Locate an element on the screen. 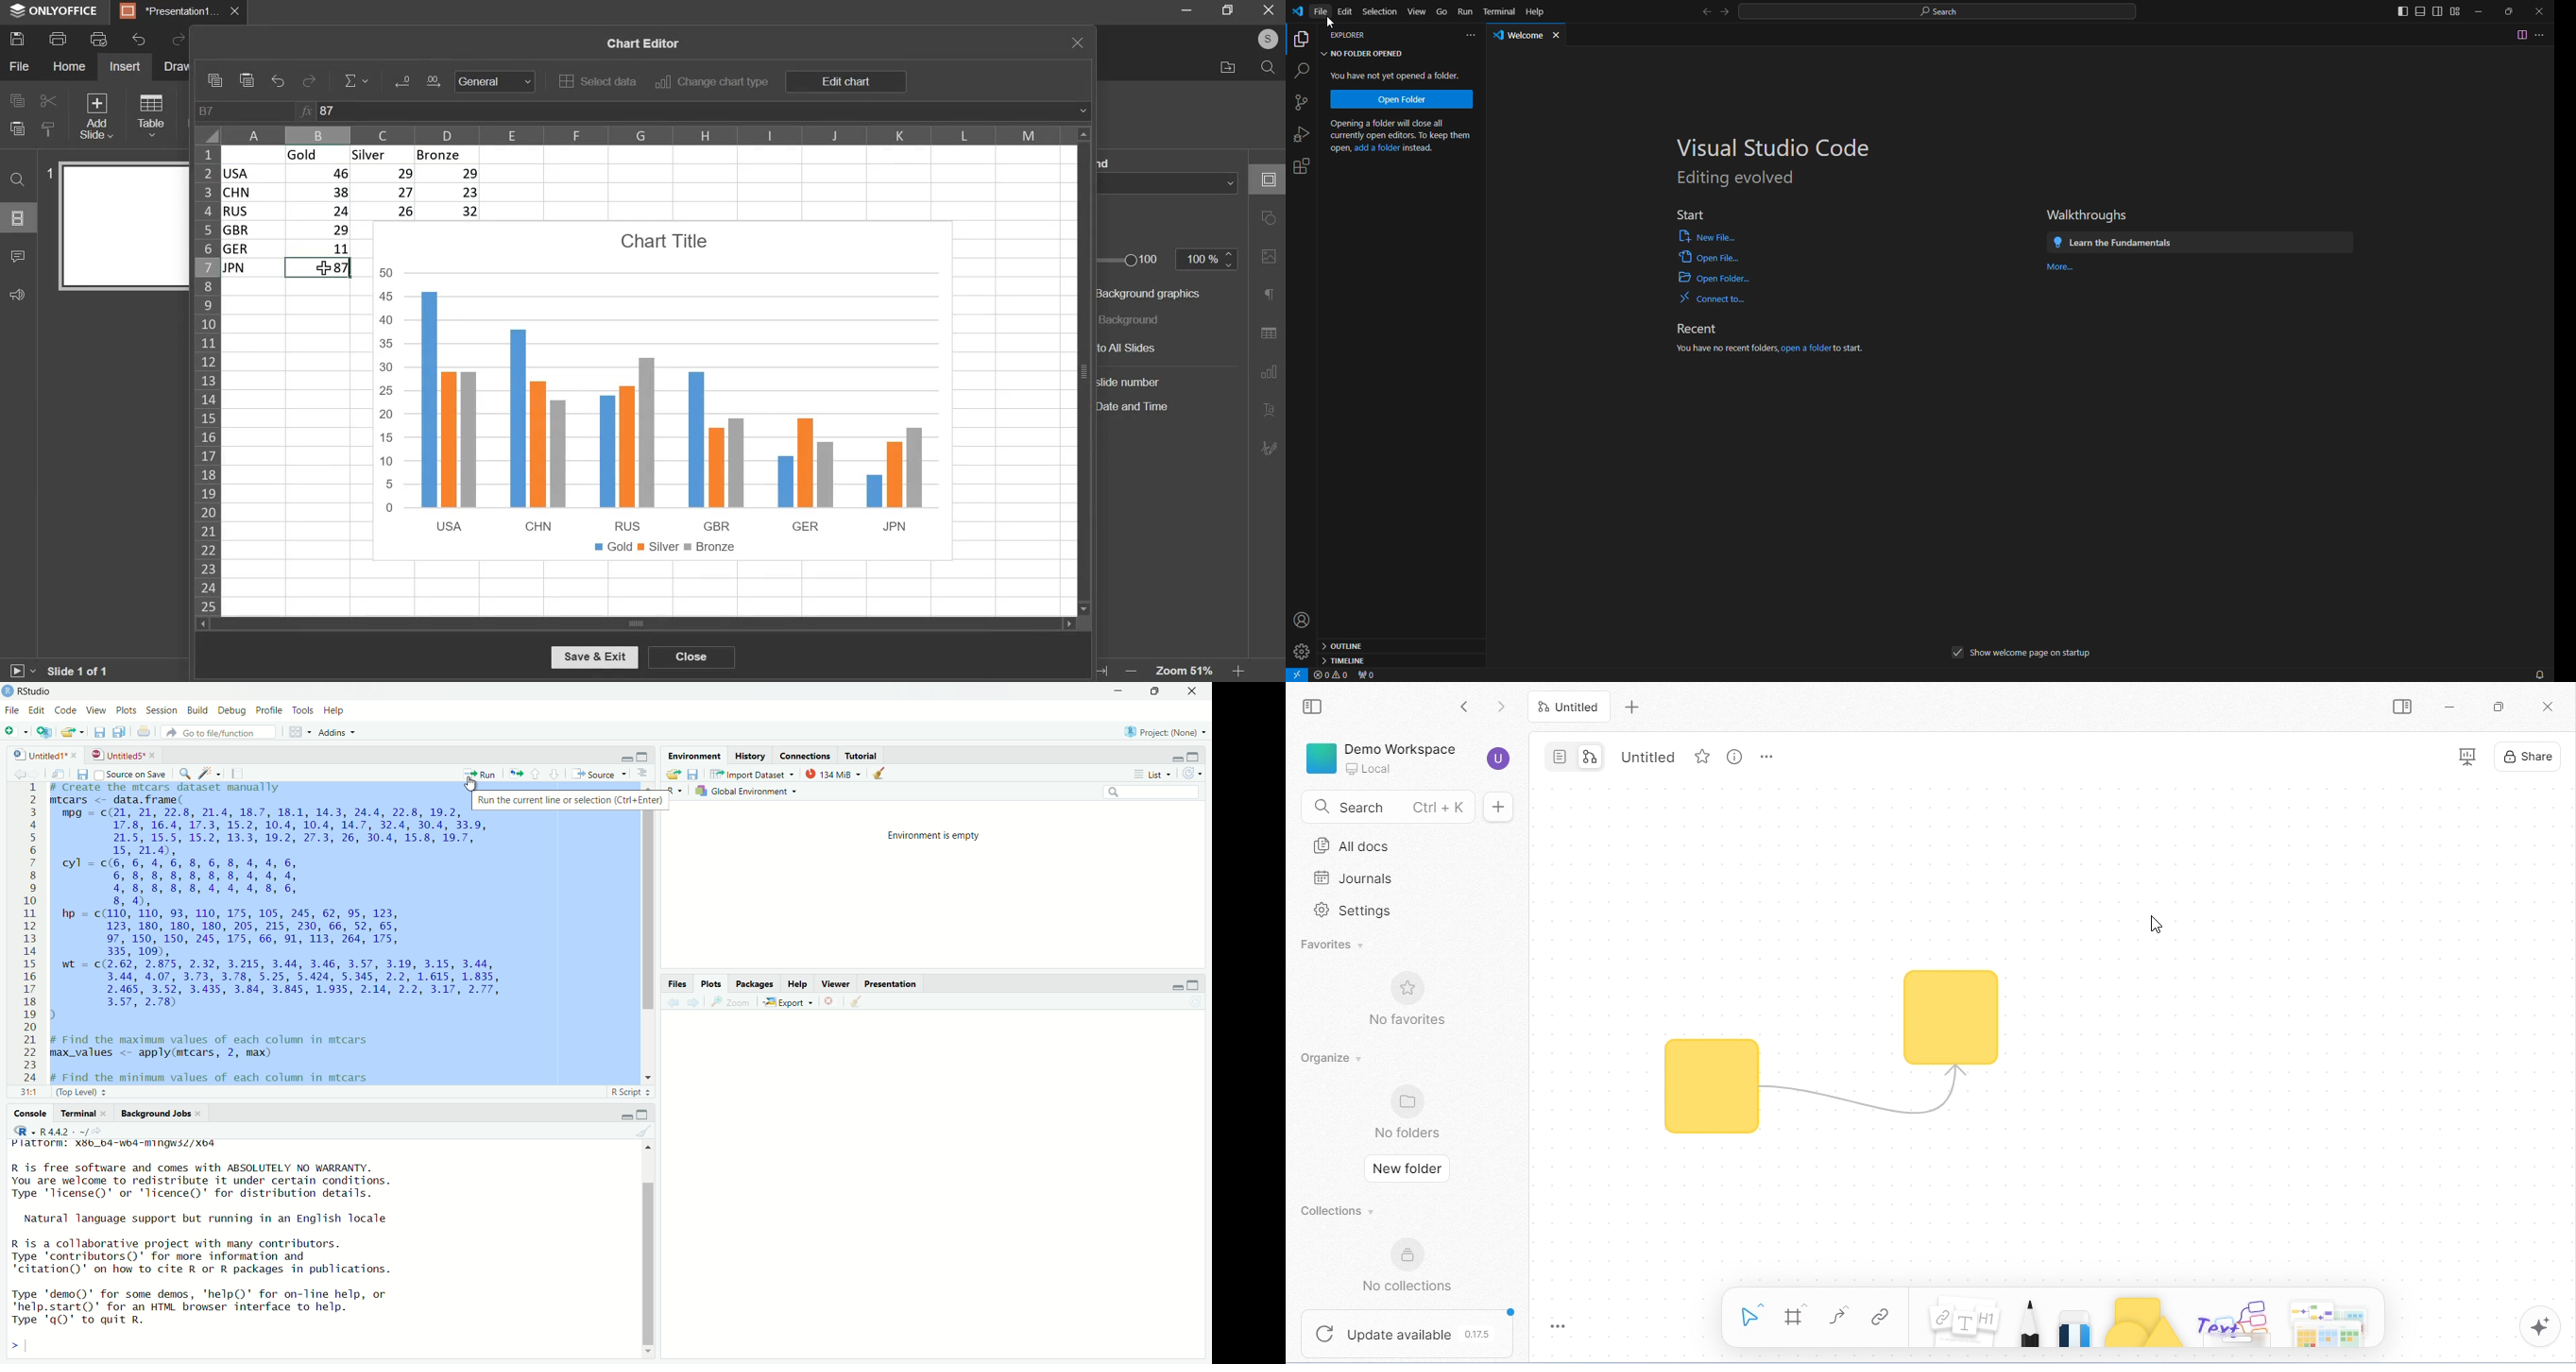  close is located at coordinates (2541, 13).